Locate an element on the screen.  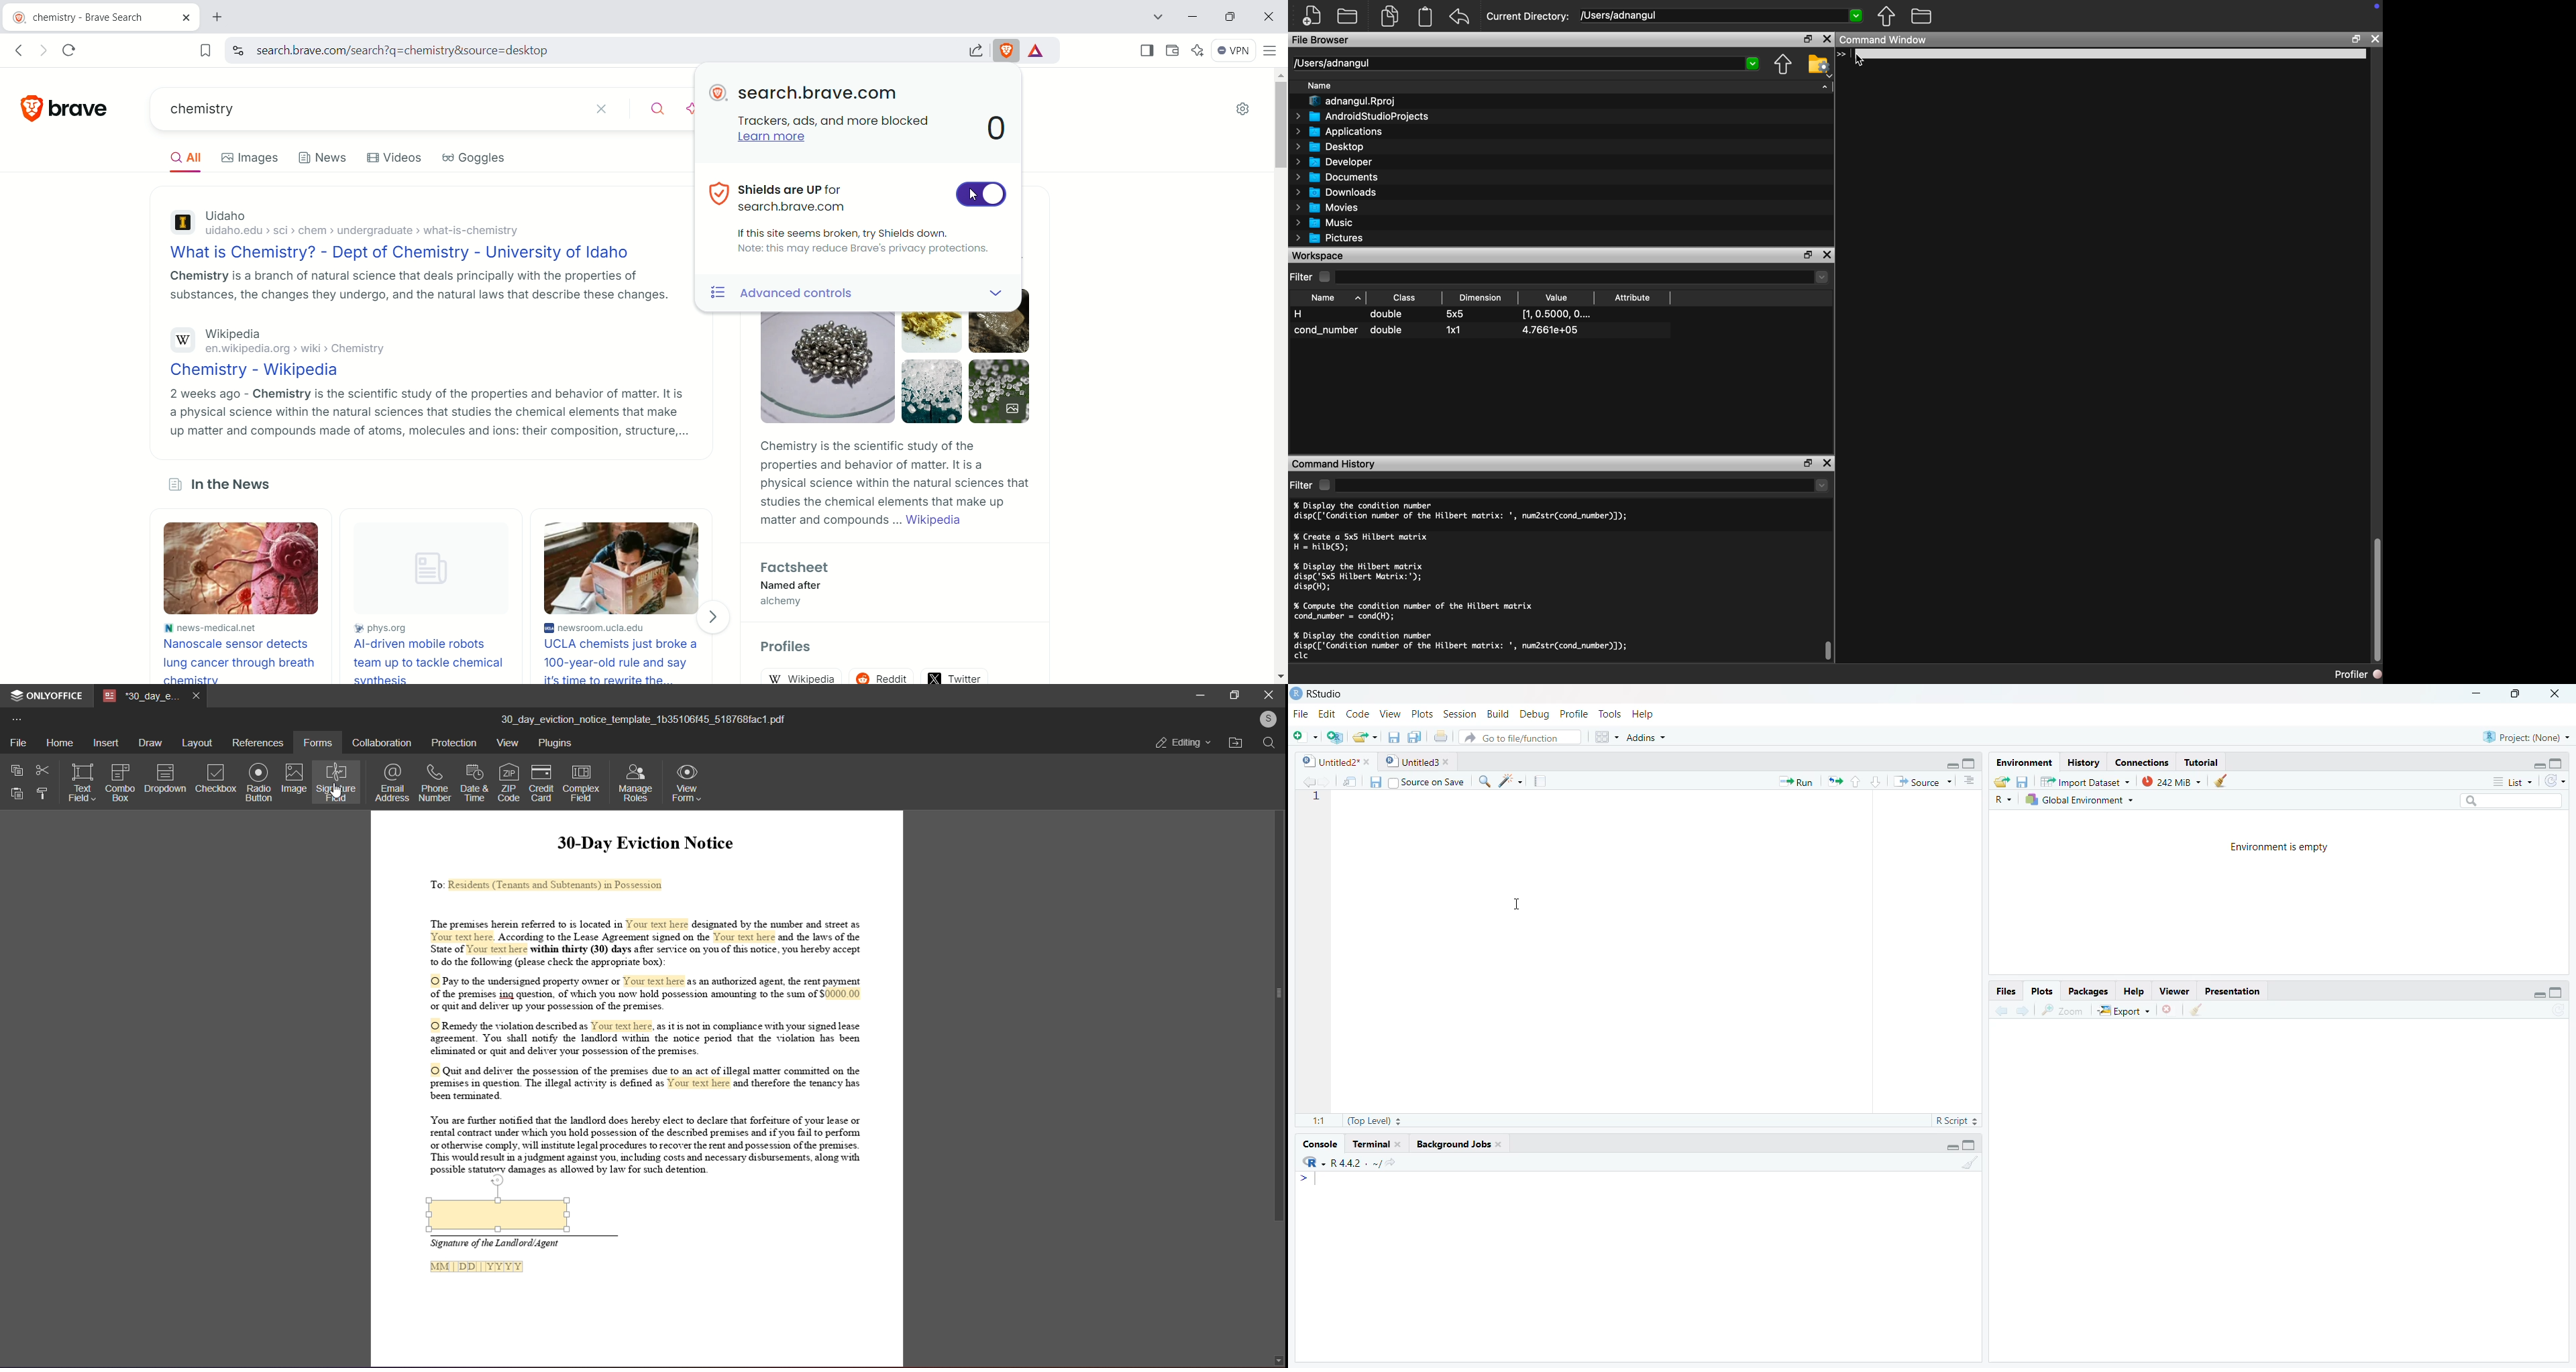
Profile is located at coordinates (1576, 714).